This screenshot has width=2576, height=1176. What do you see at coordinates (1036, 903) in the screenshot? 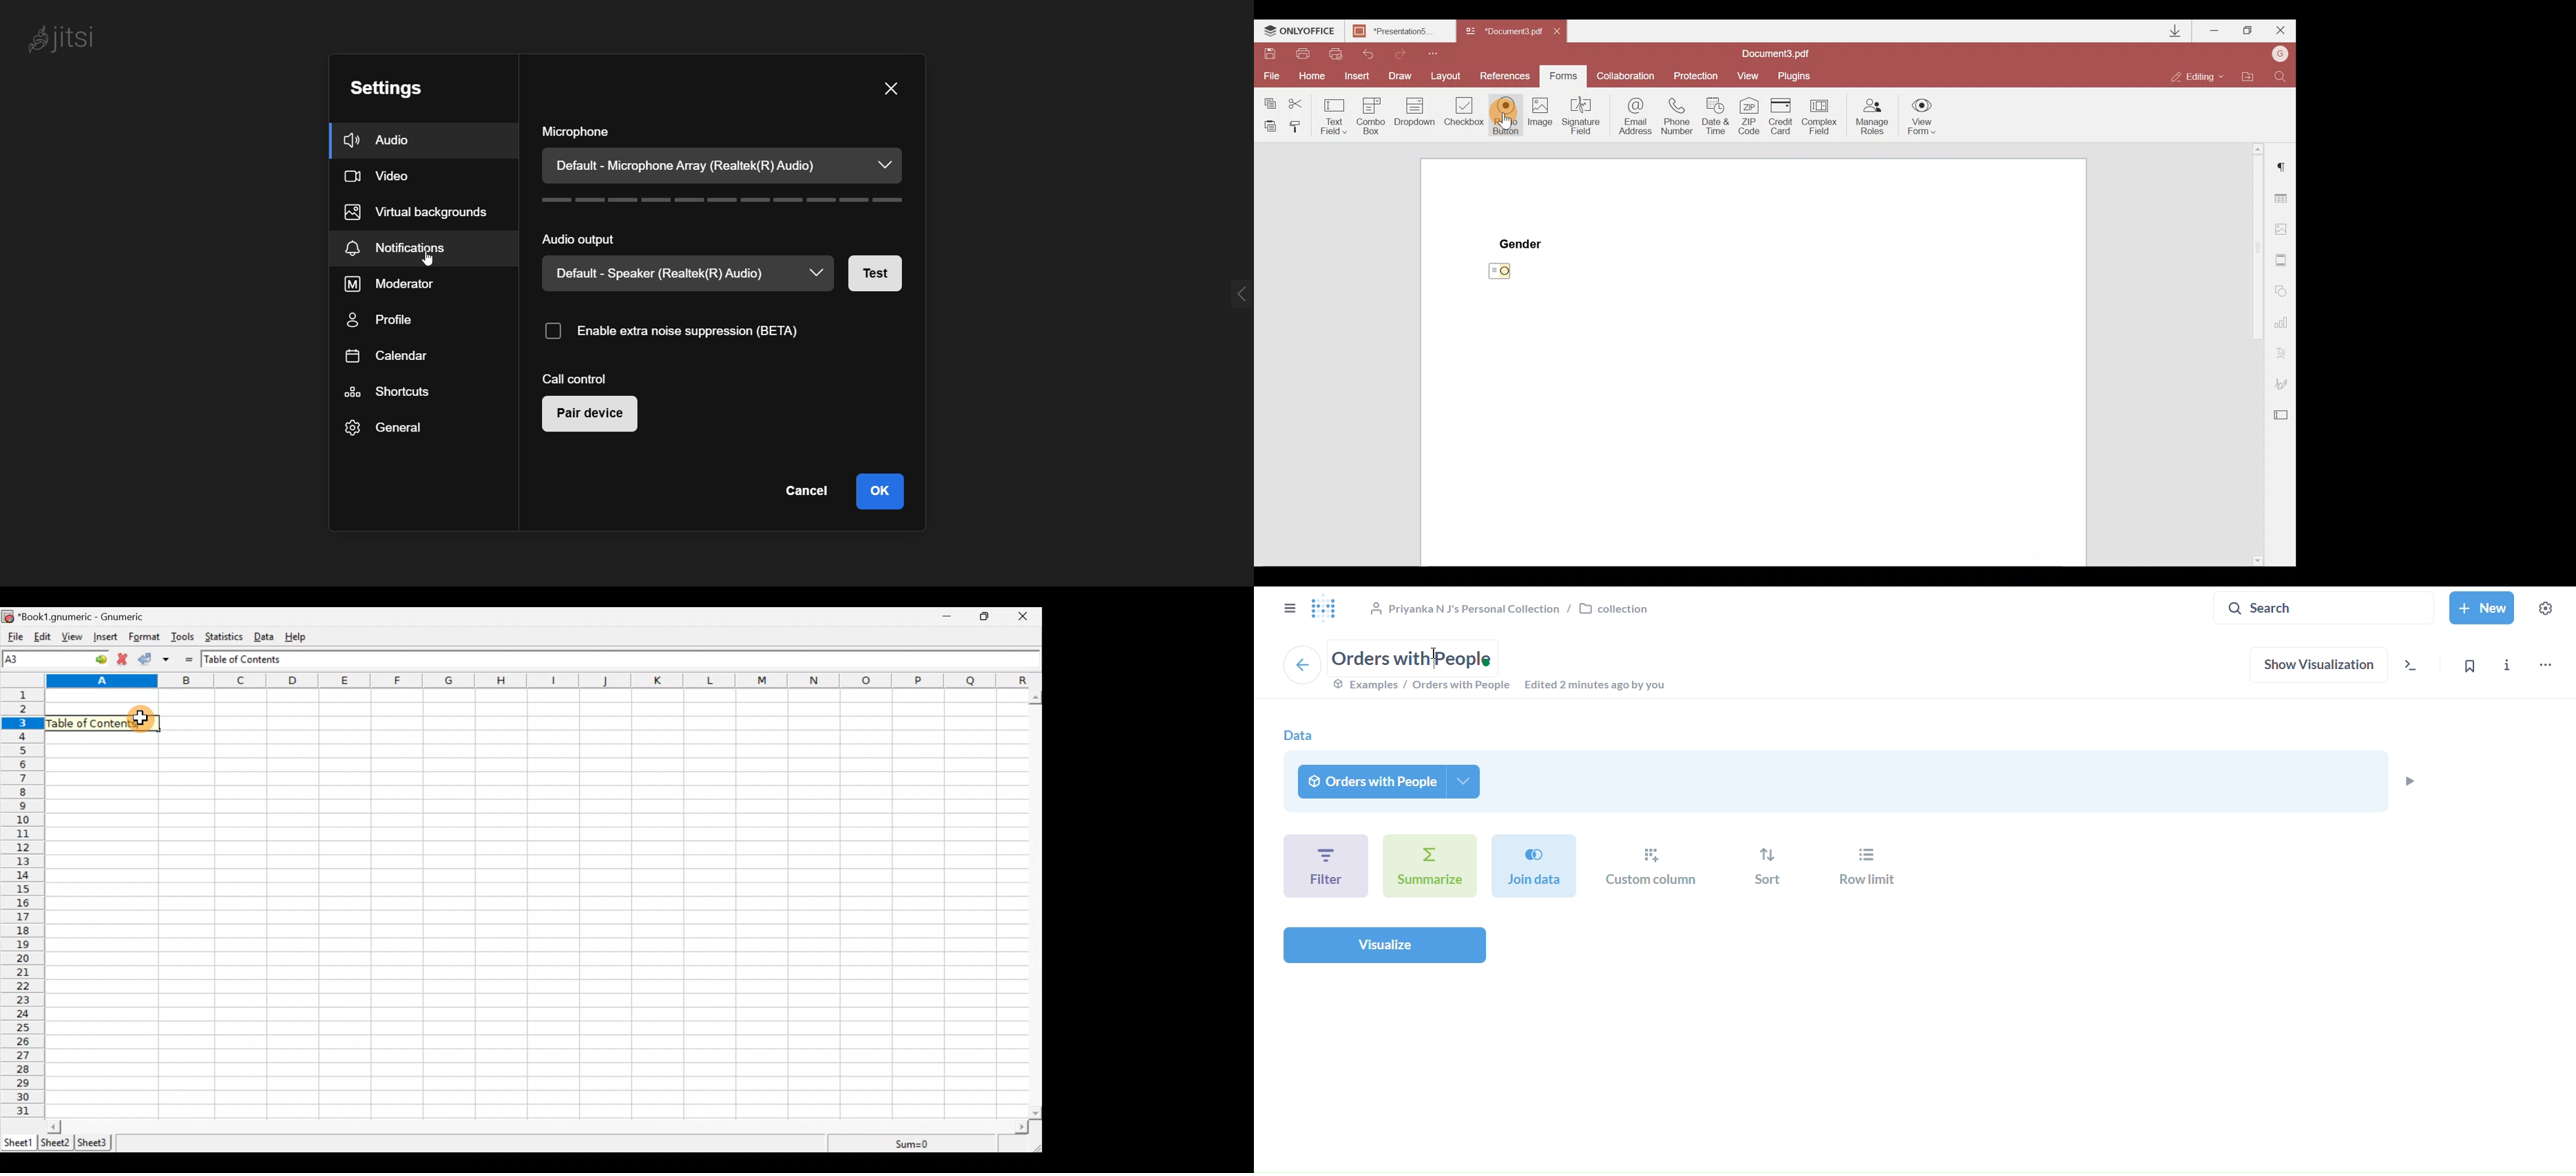
I see `Scroll bar` at bounding box center [1036, 903].